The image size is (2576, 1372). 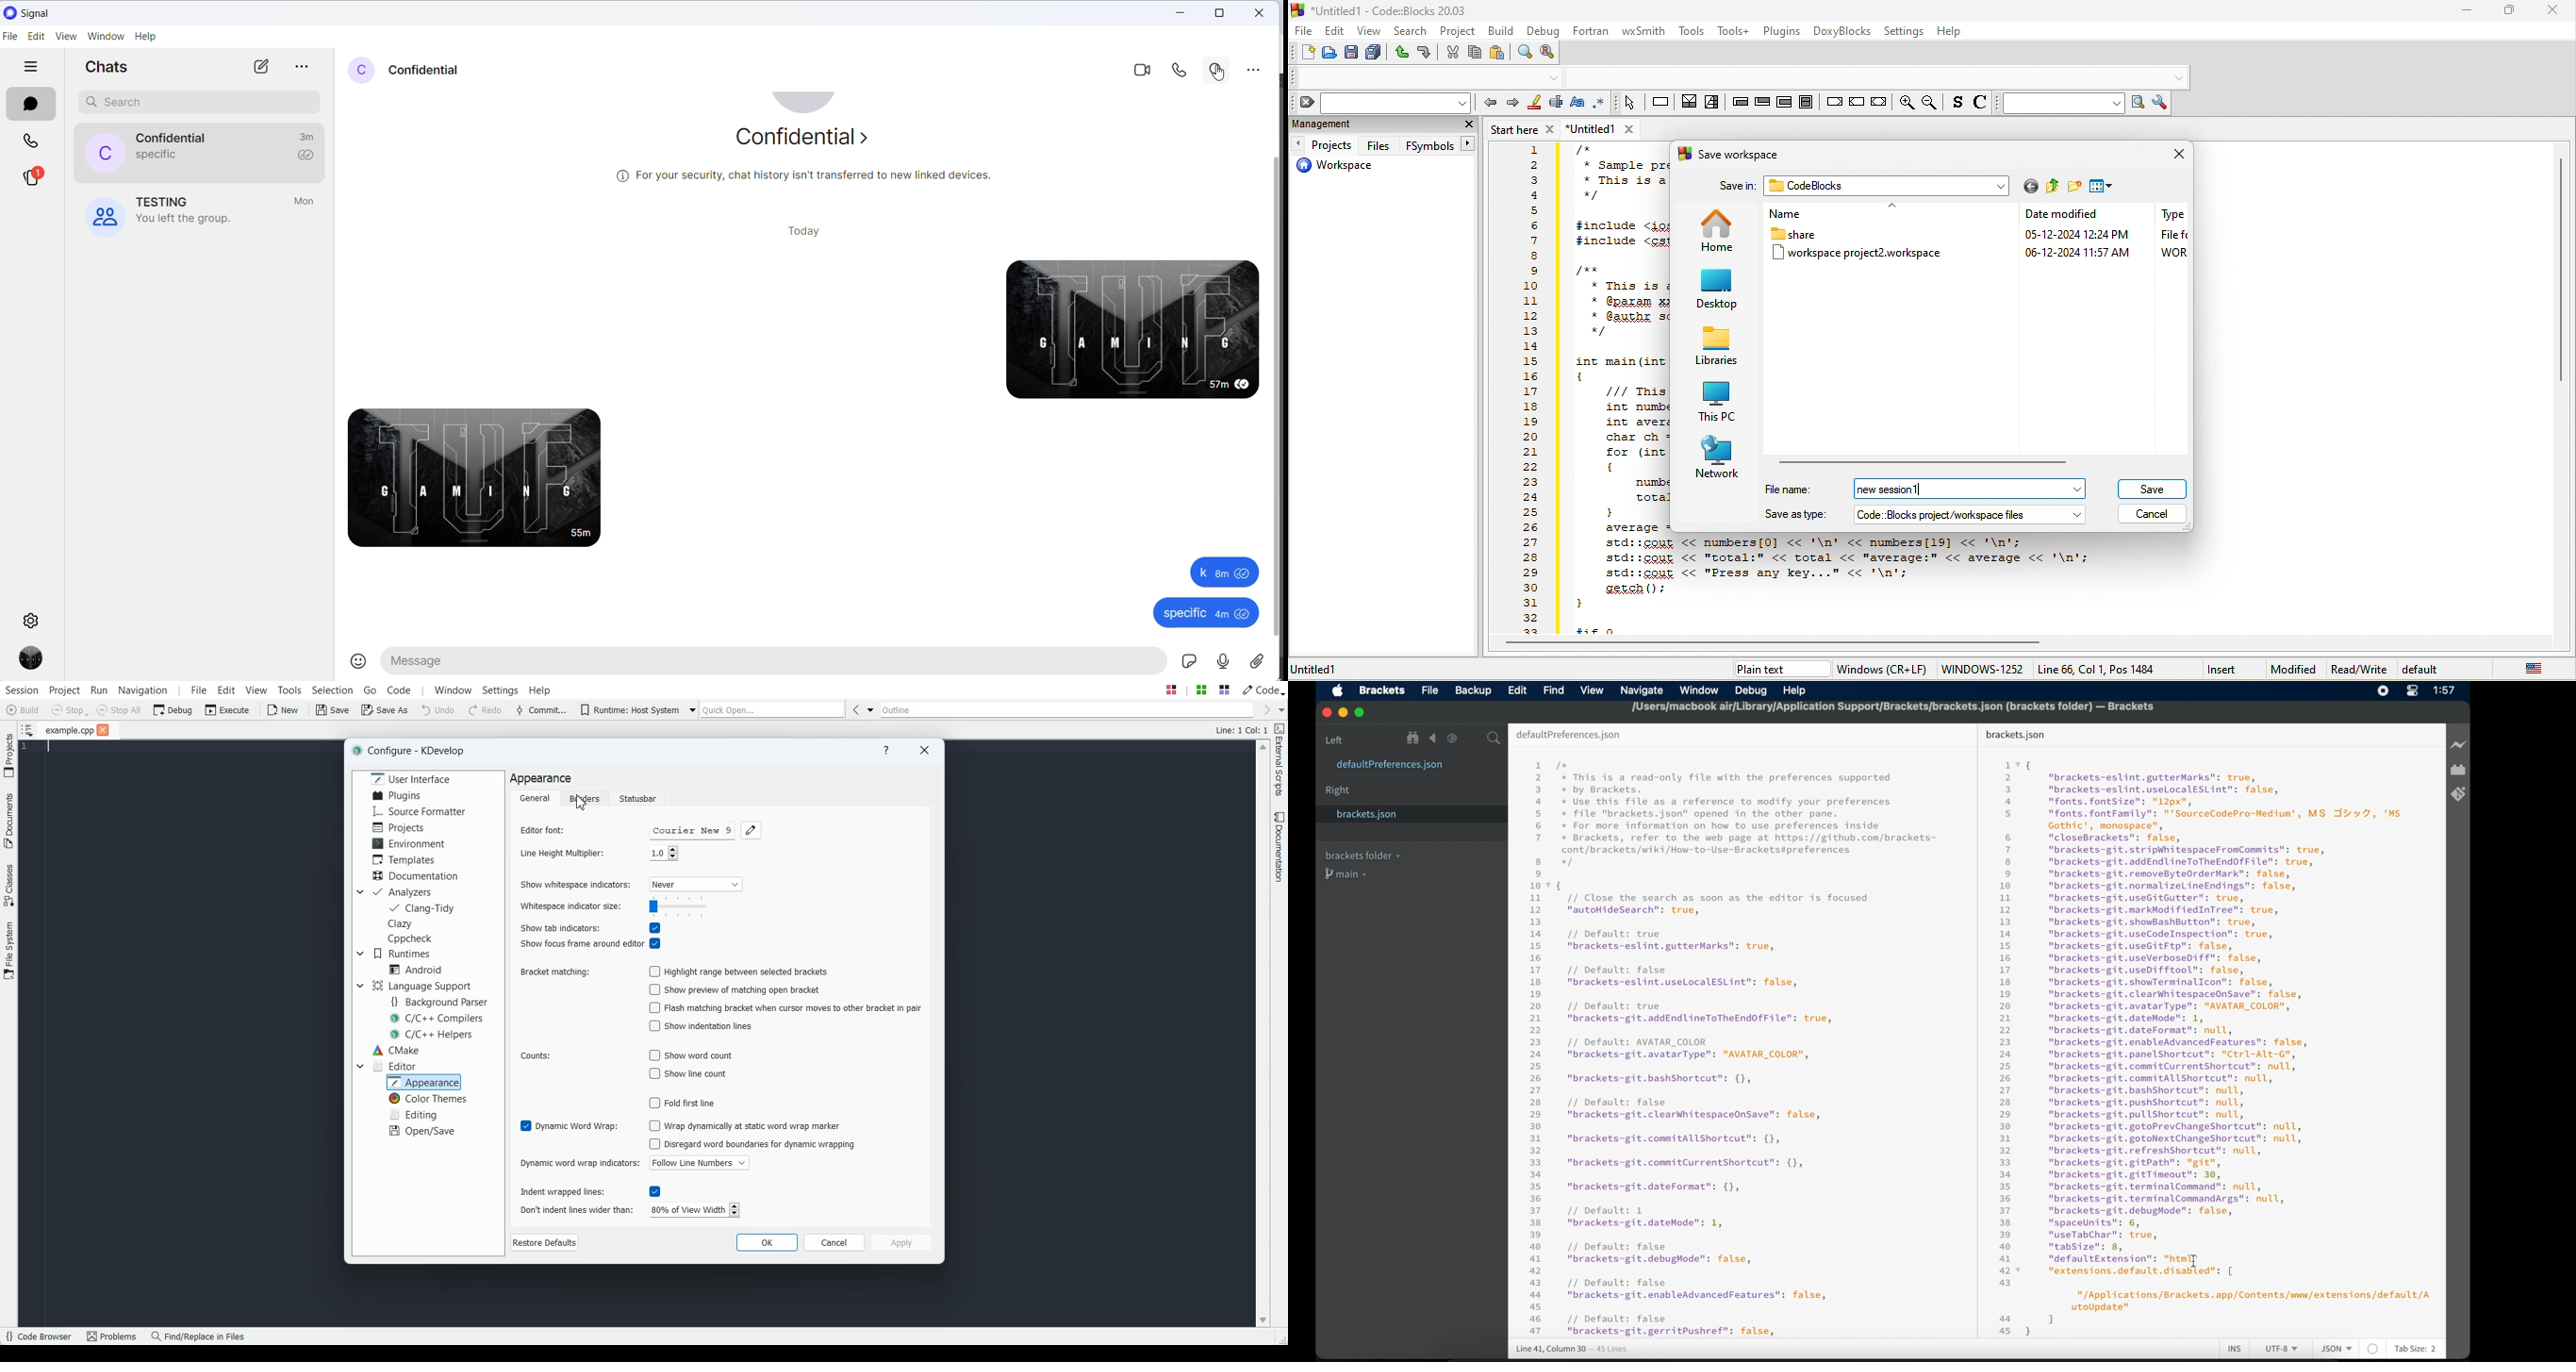 I want to click on typing cursor, so click(x=1922, y=490).